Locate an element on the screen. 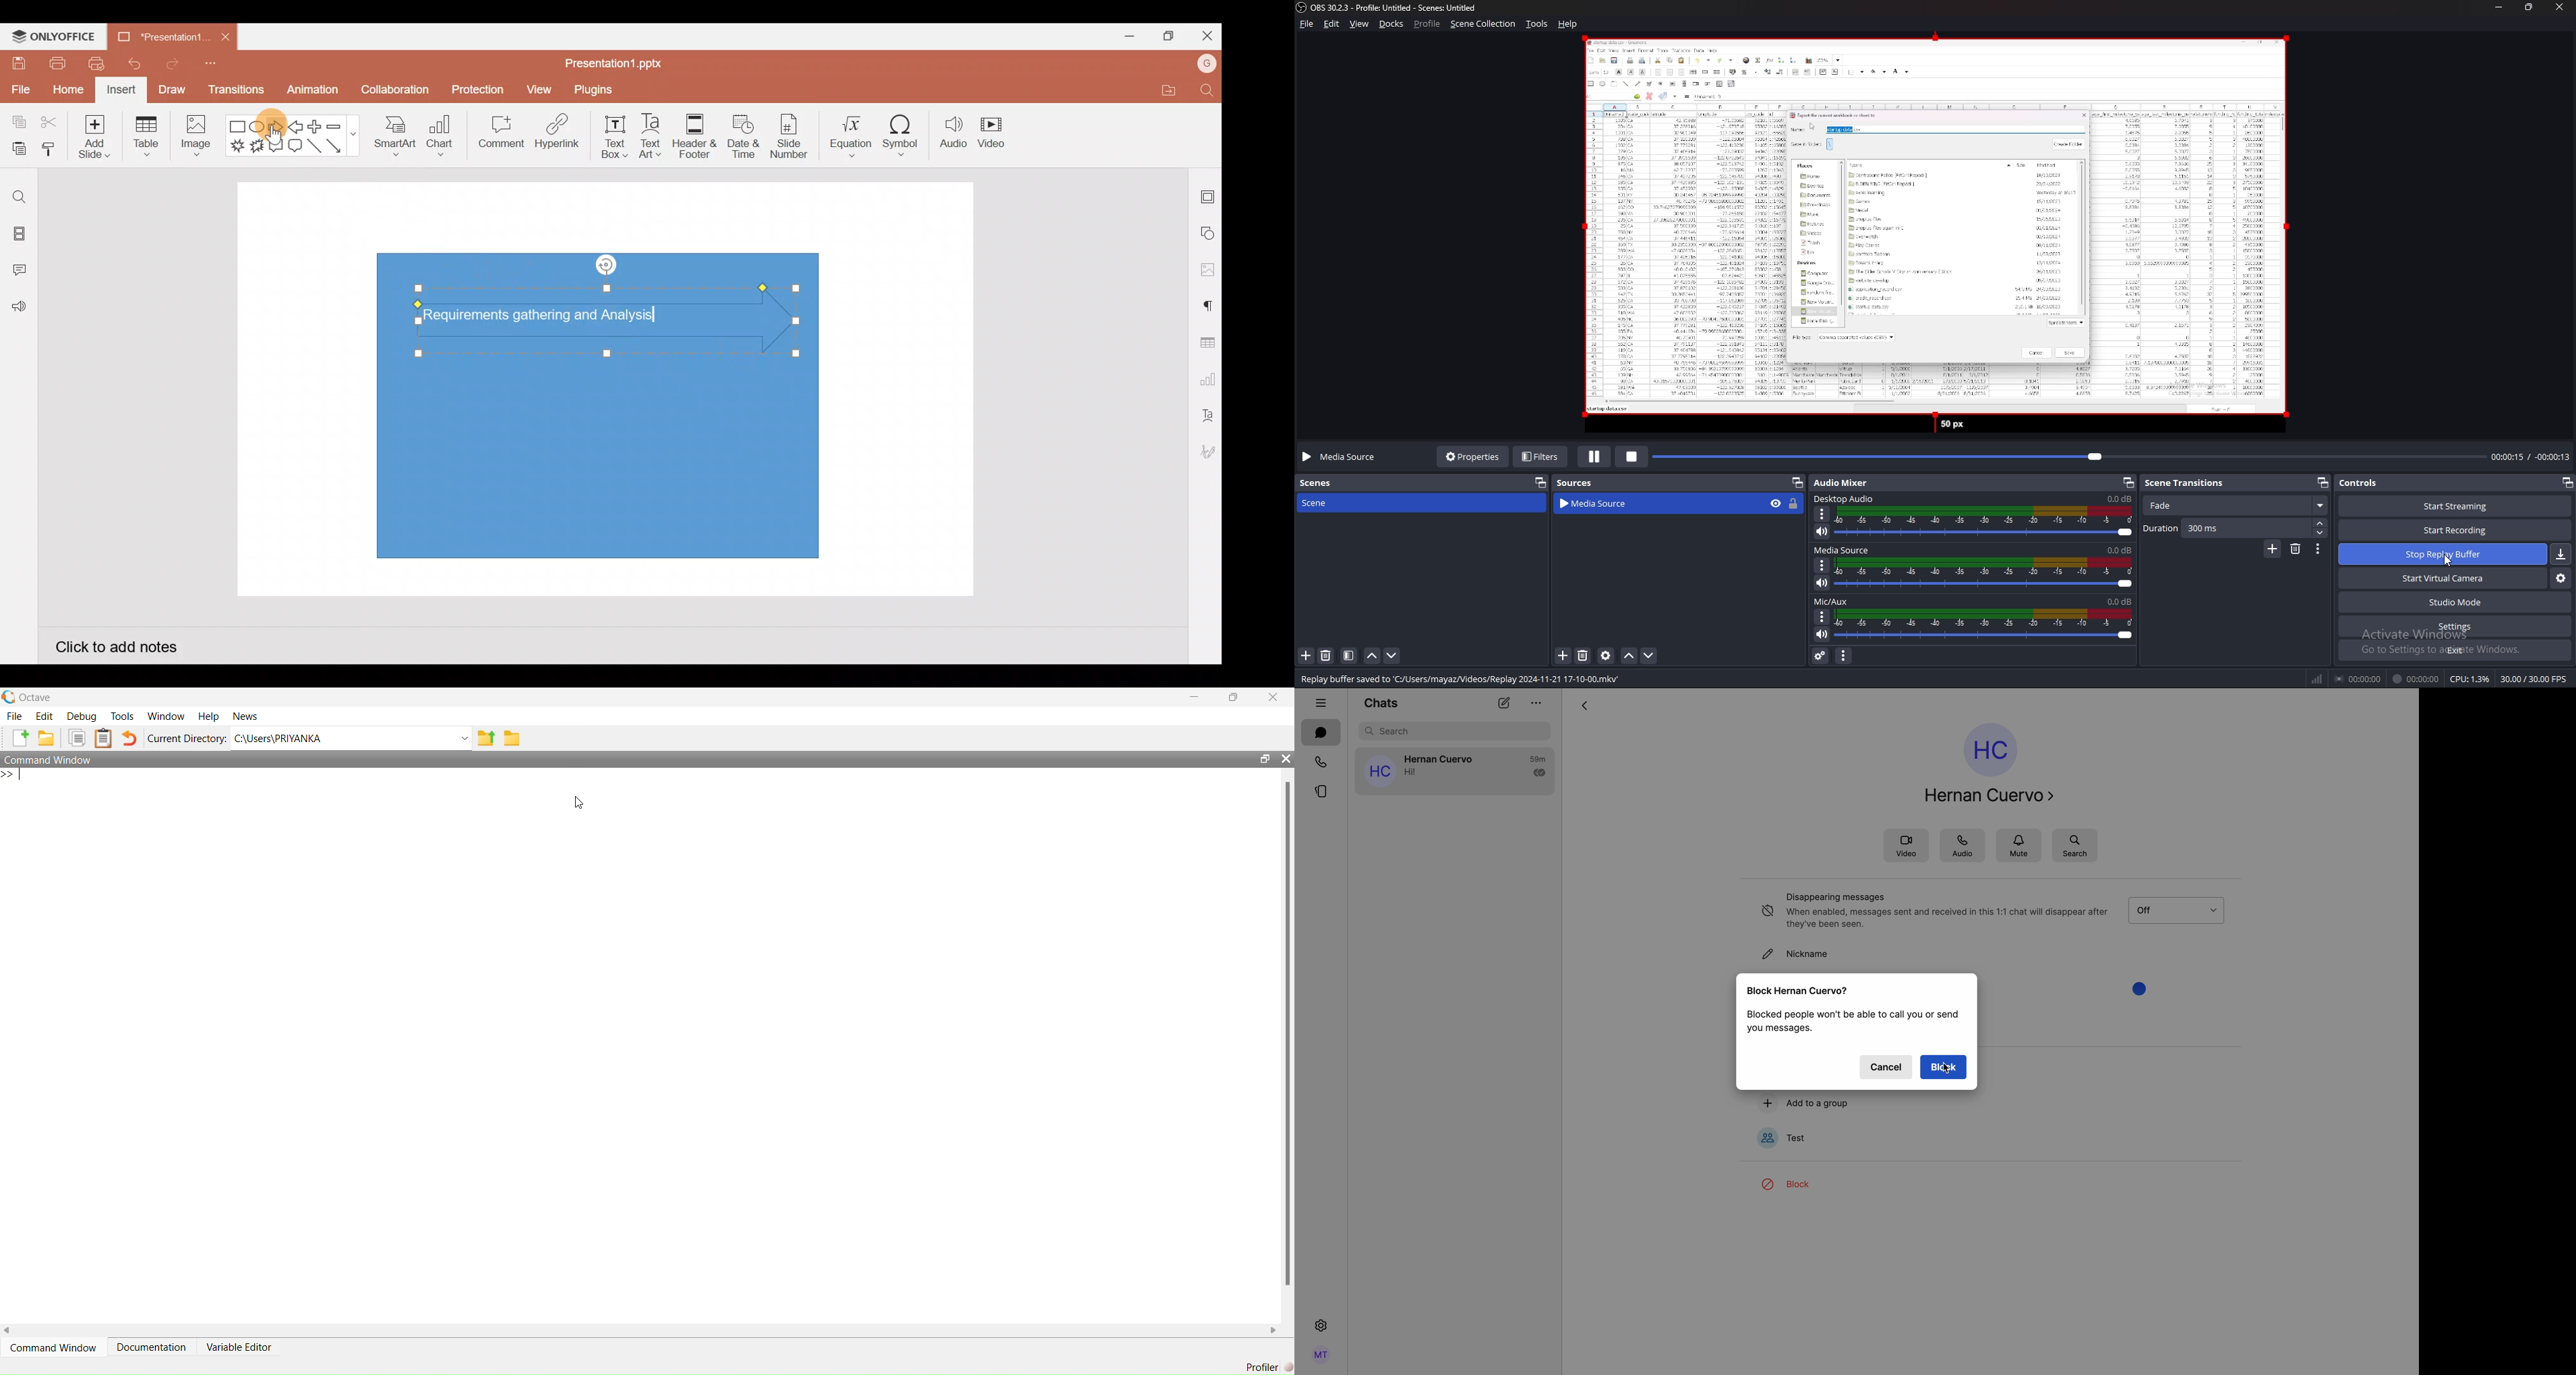 This screenshot has width=2576, height=1400. Presentation1.pptx is located at coordinates (618, 60).